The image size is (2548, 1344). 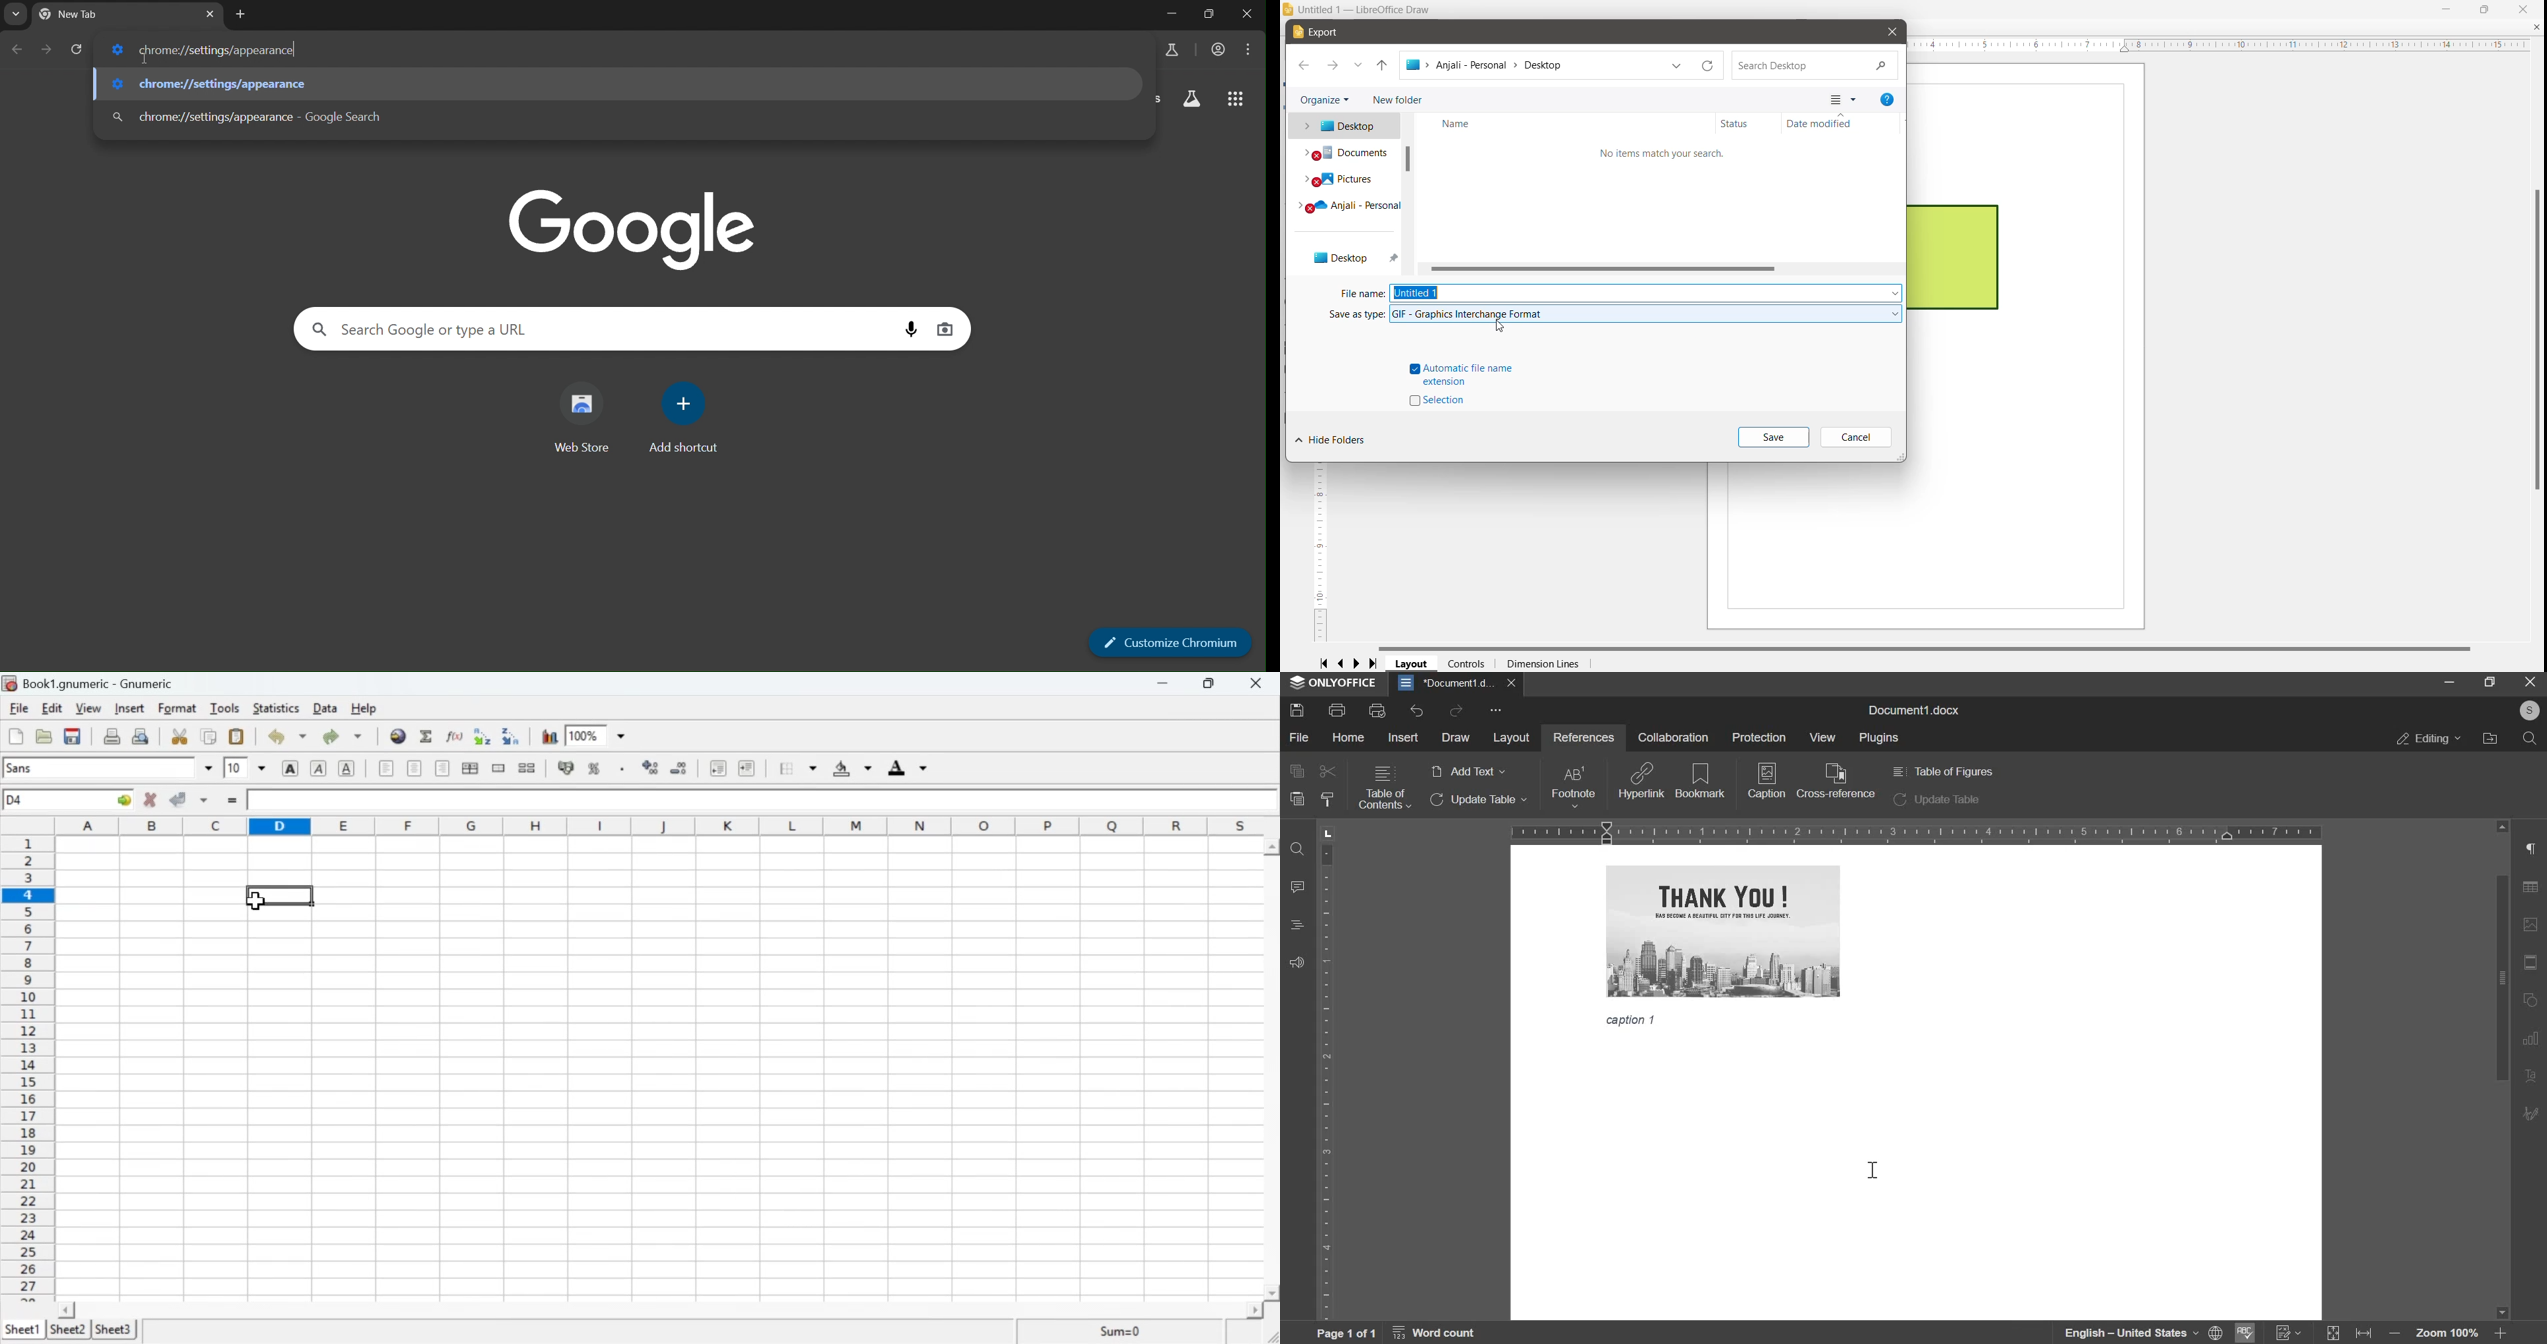 I want to click on scroll up, so click(x=1272, y=846).